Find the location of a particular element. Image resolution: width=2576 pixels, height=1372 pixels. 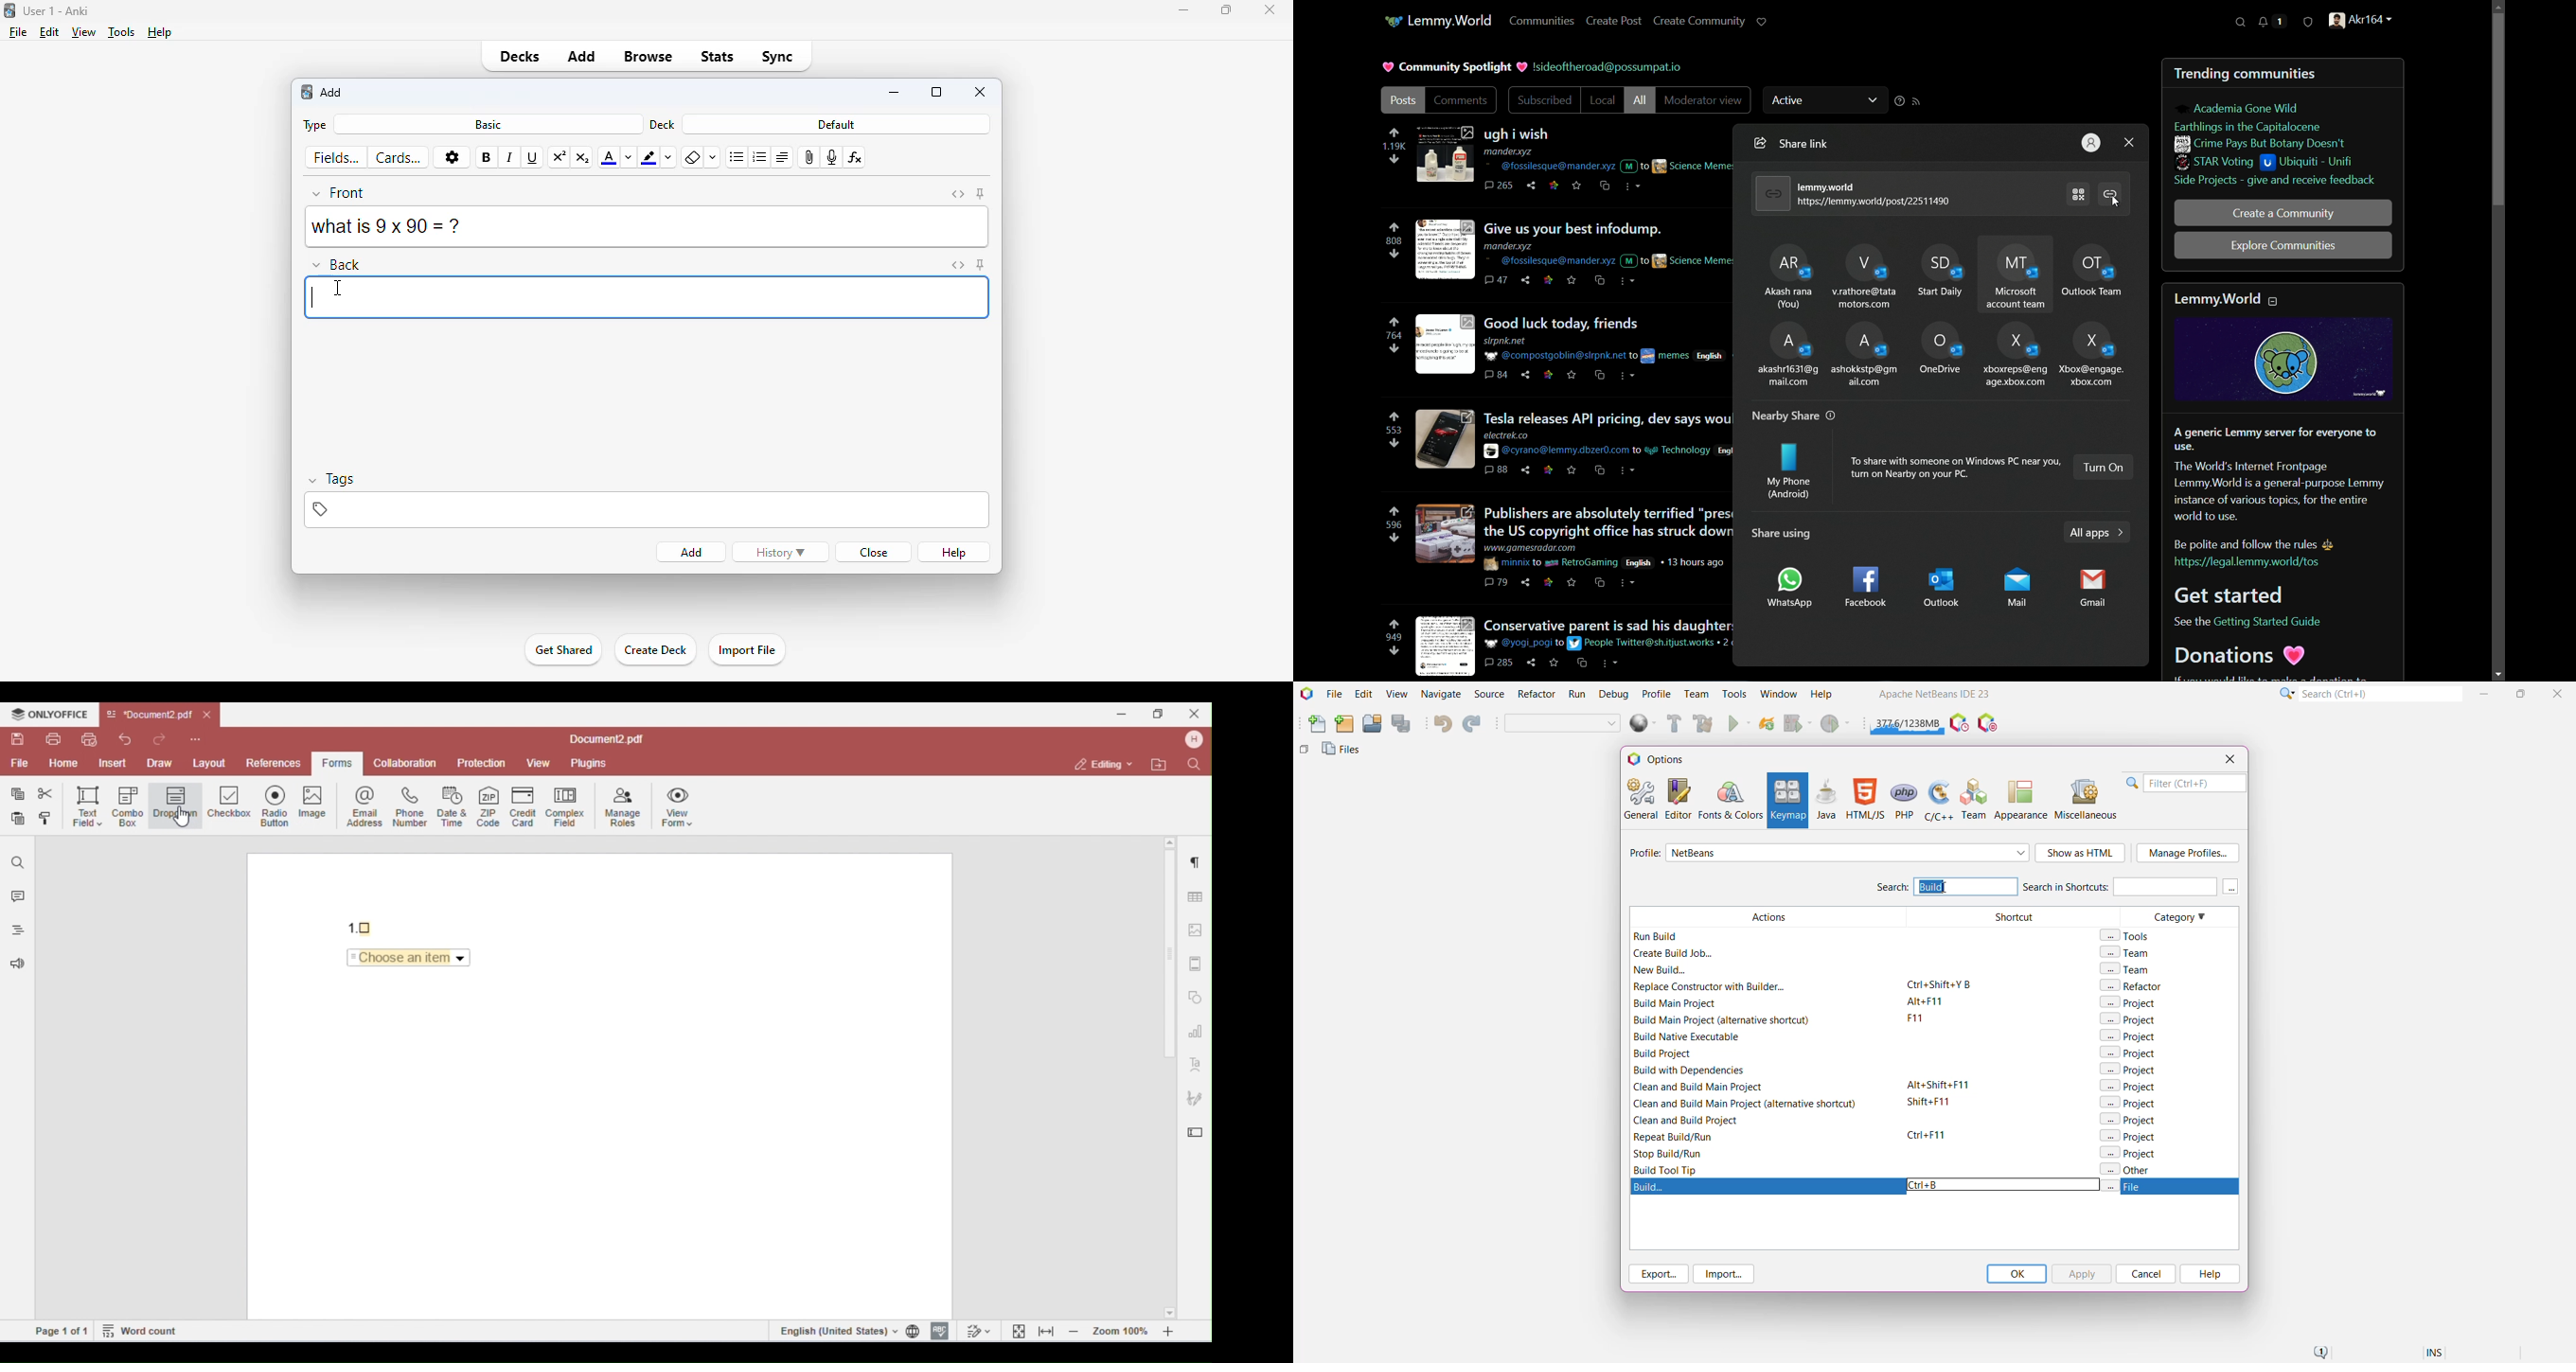

Help is located at coordinates (1828, 696).